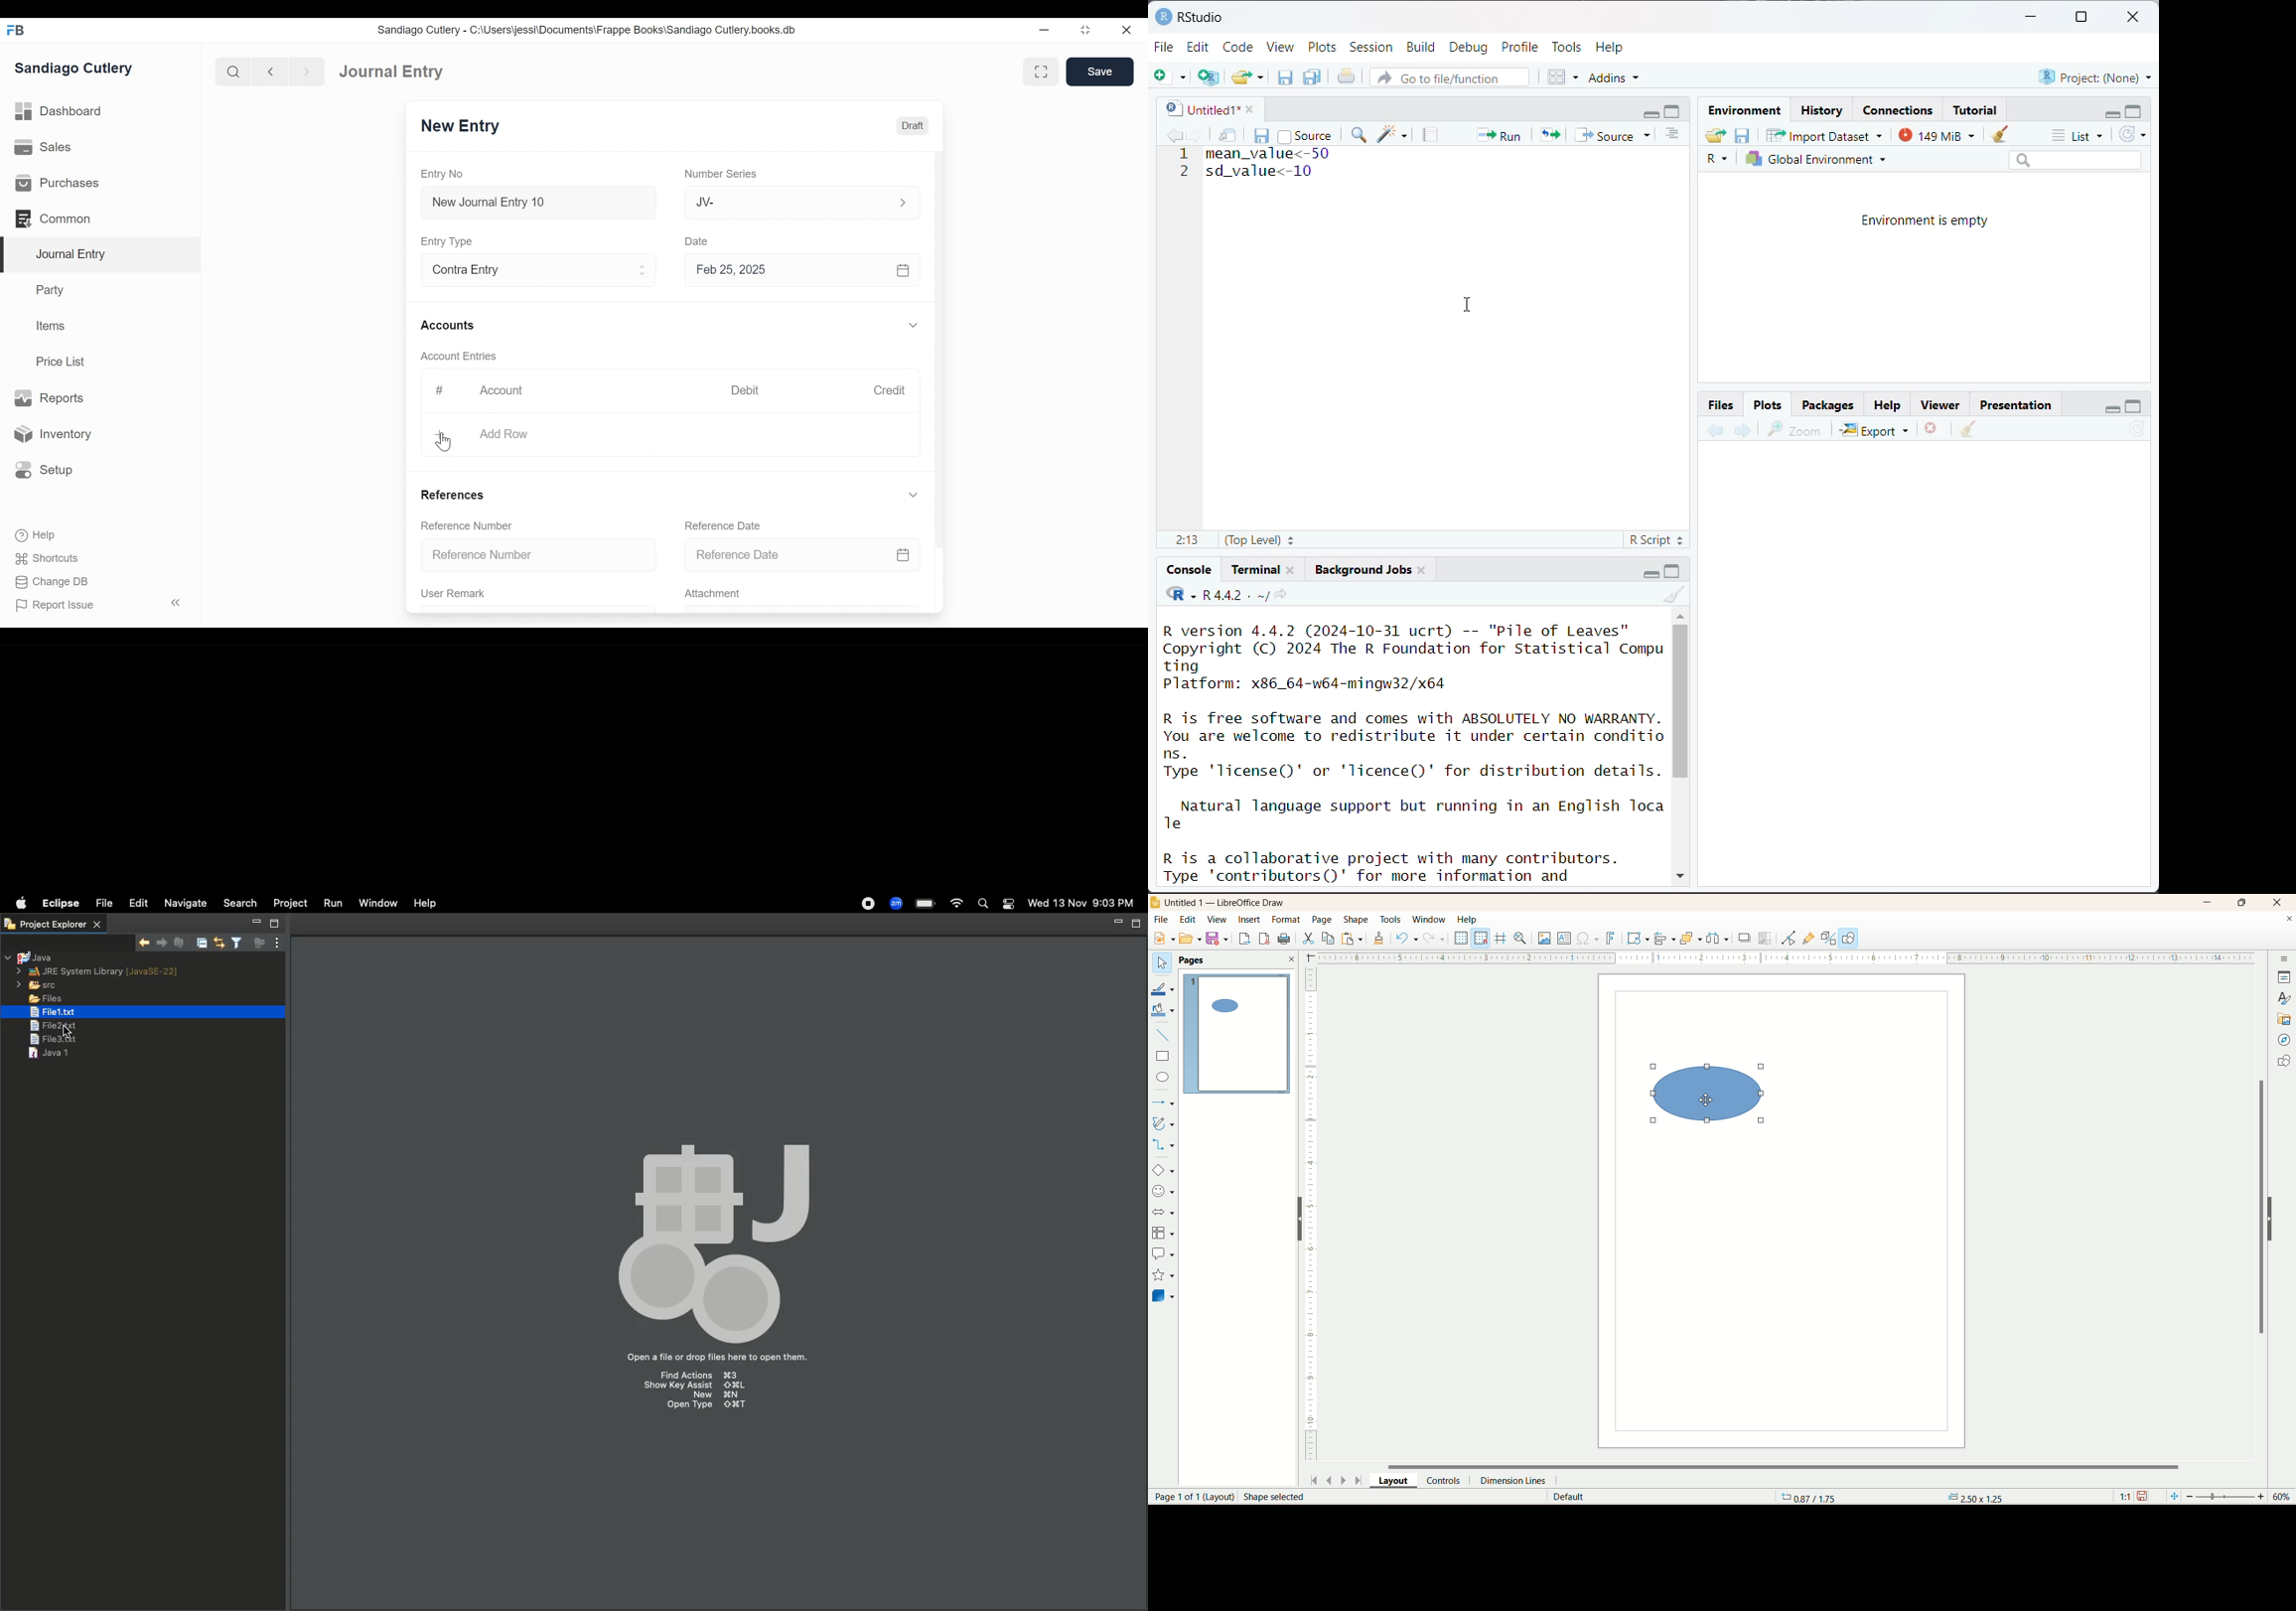 Image resolution: width=2296 pixels, height=1624 pixels. Describe the element at coordinates (48, 398) in the screenshot. I see `Reports` at that location.